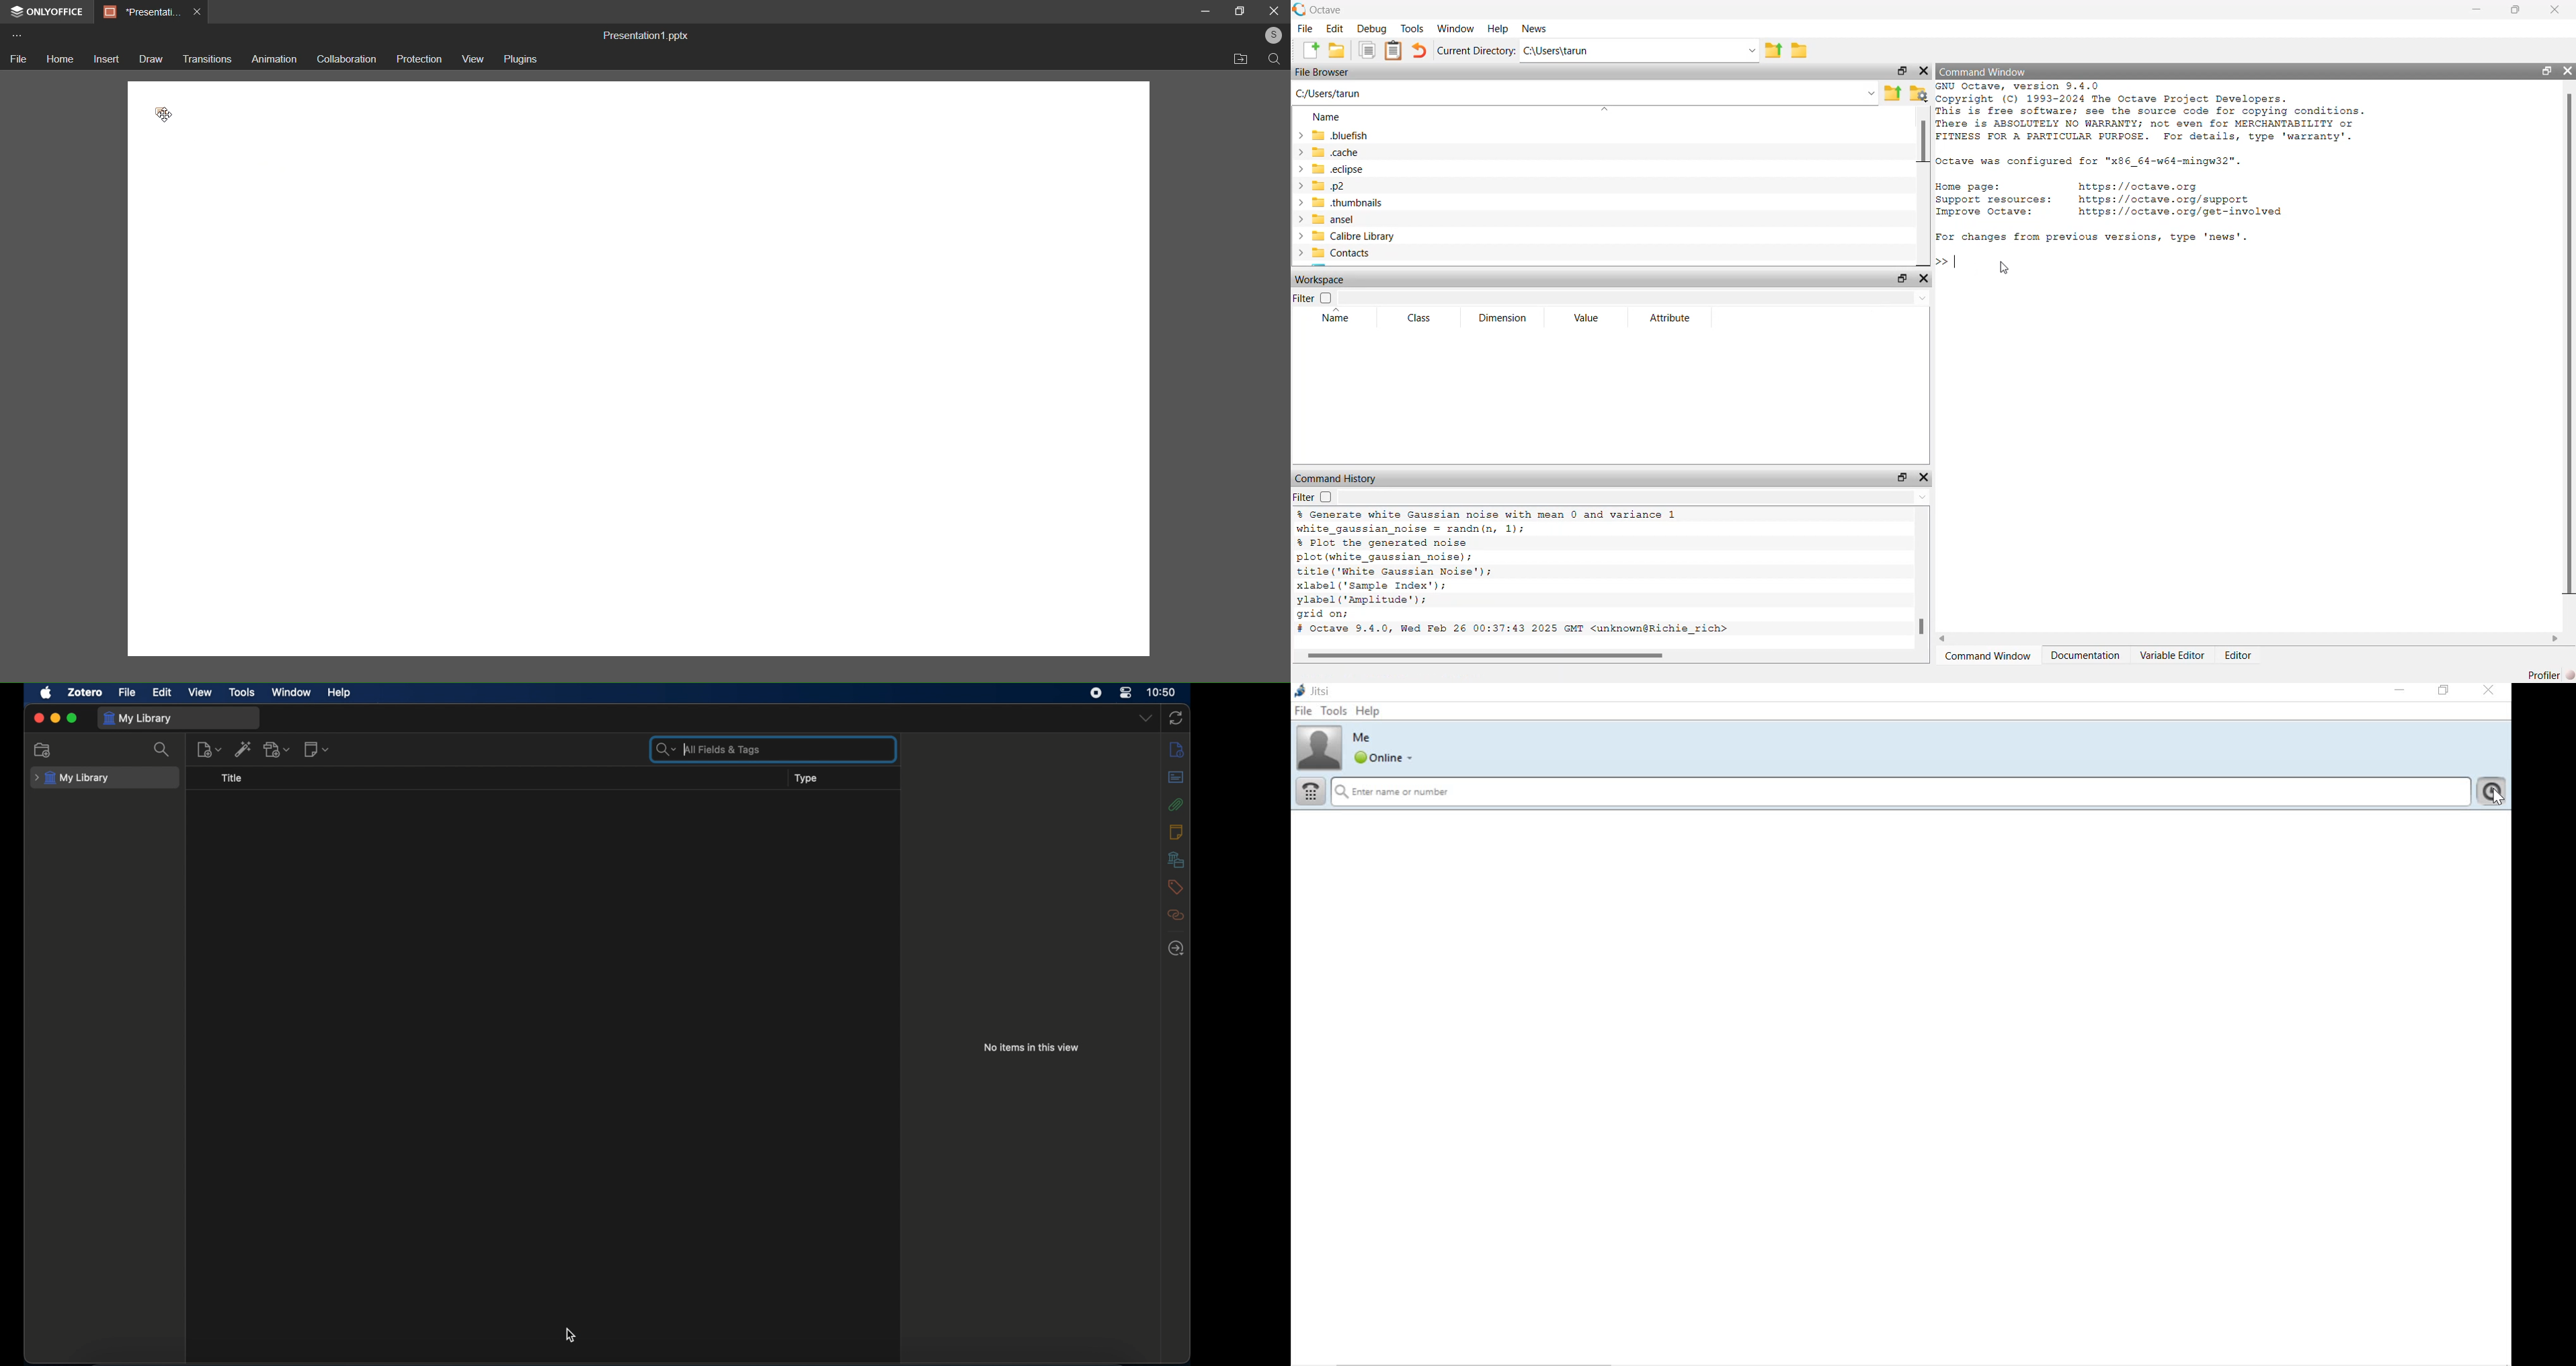 The width and height of the screenshot is (2576, 1372). Describe the element at coordinates (278, 749) in the screenshot. I see `add attachments` at that location.